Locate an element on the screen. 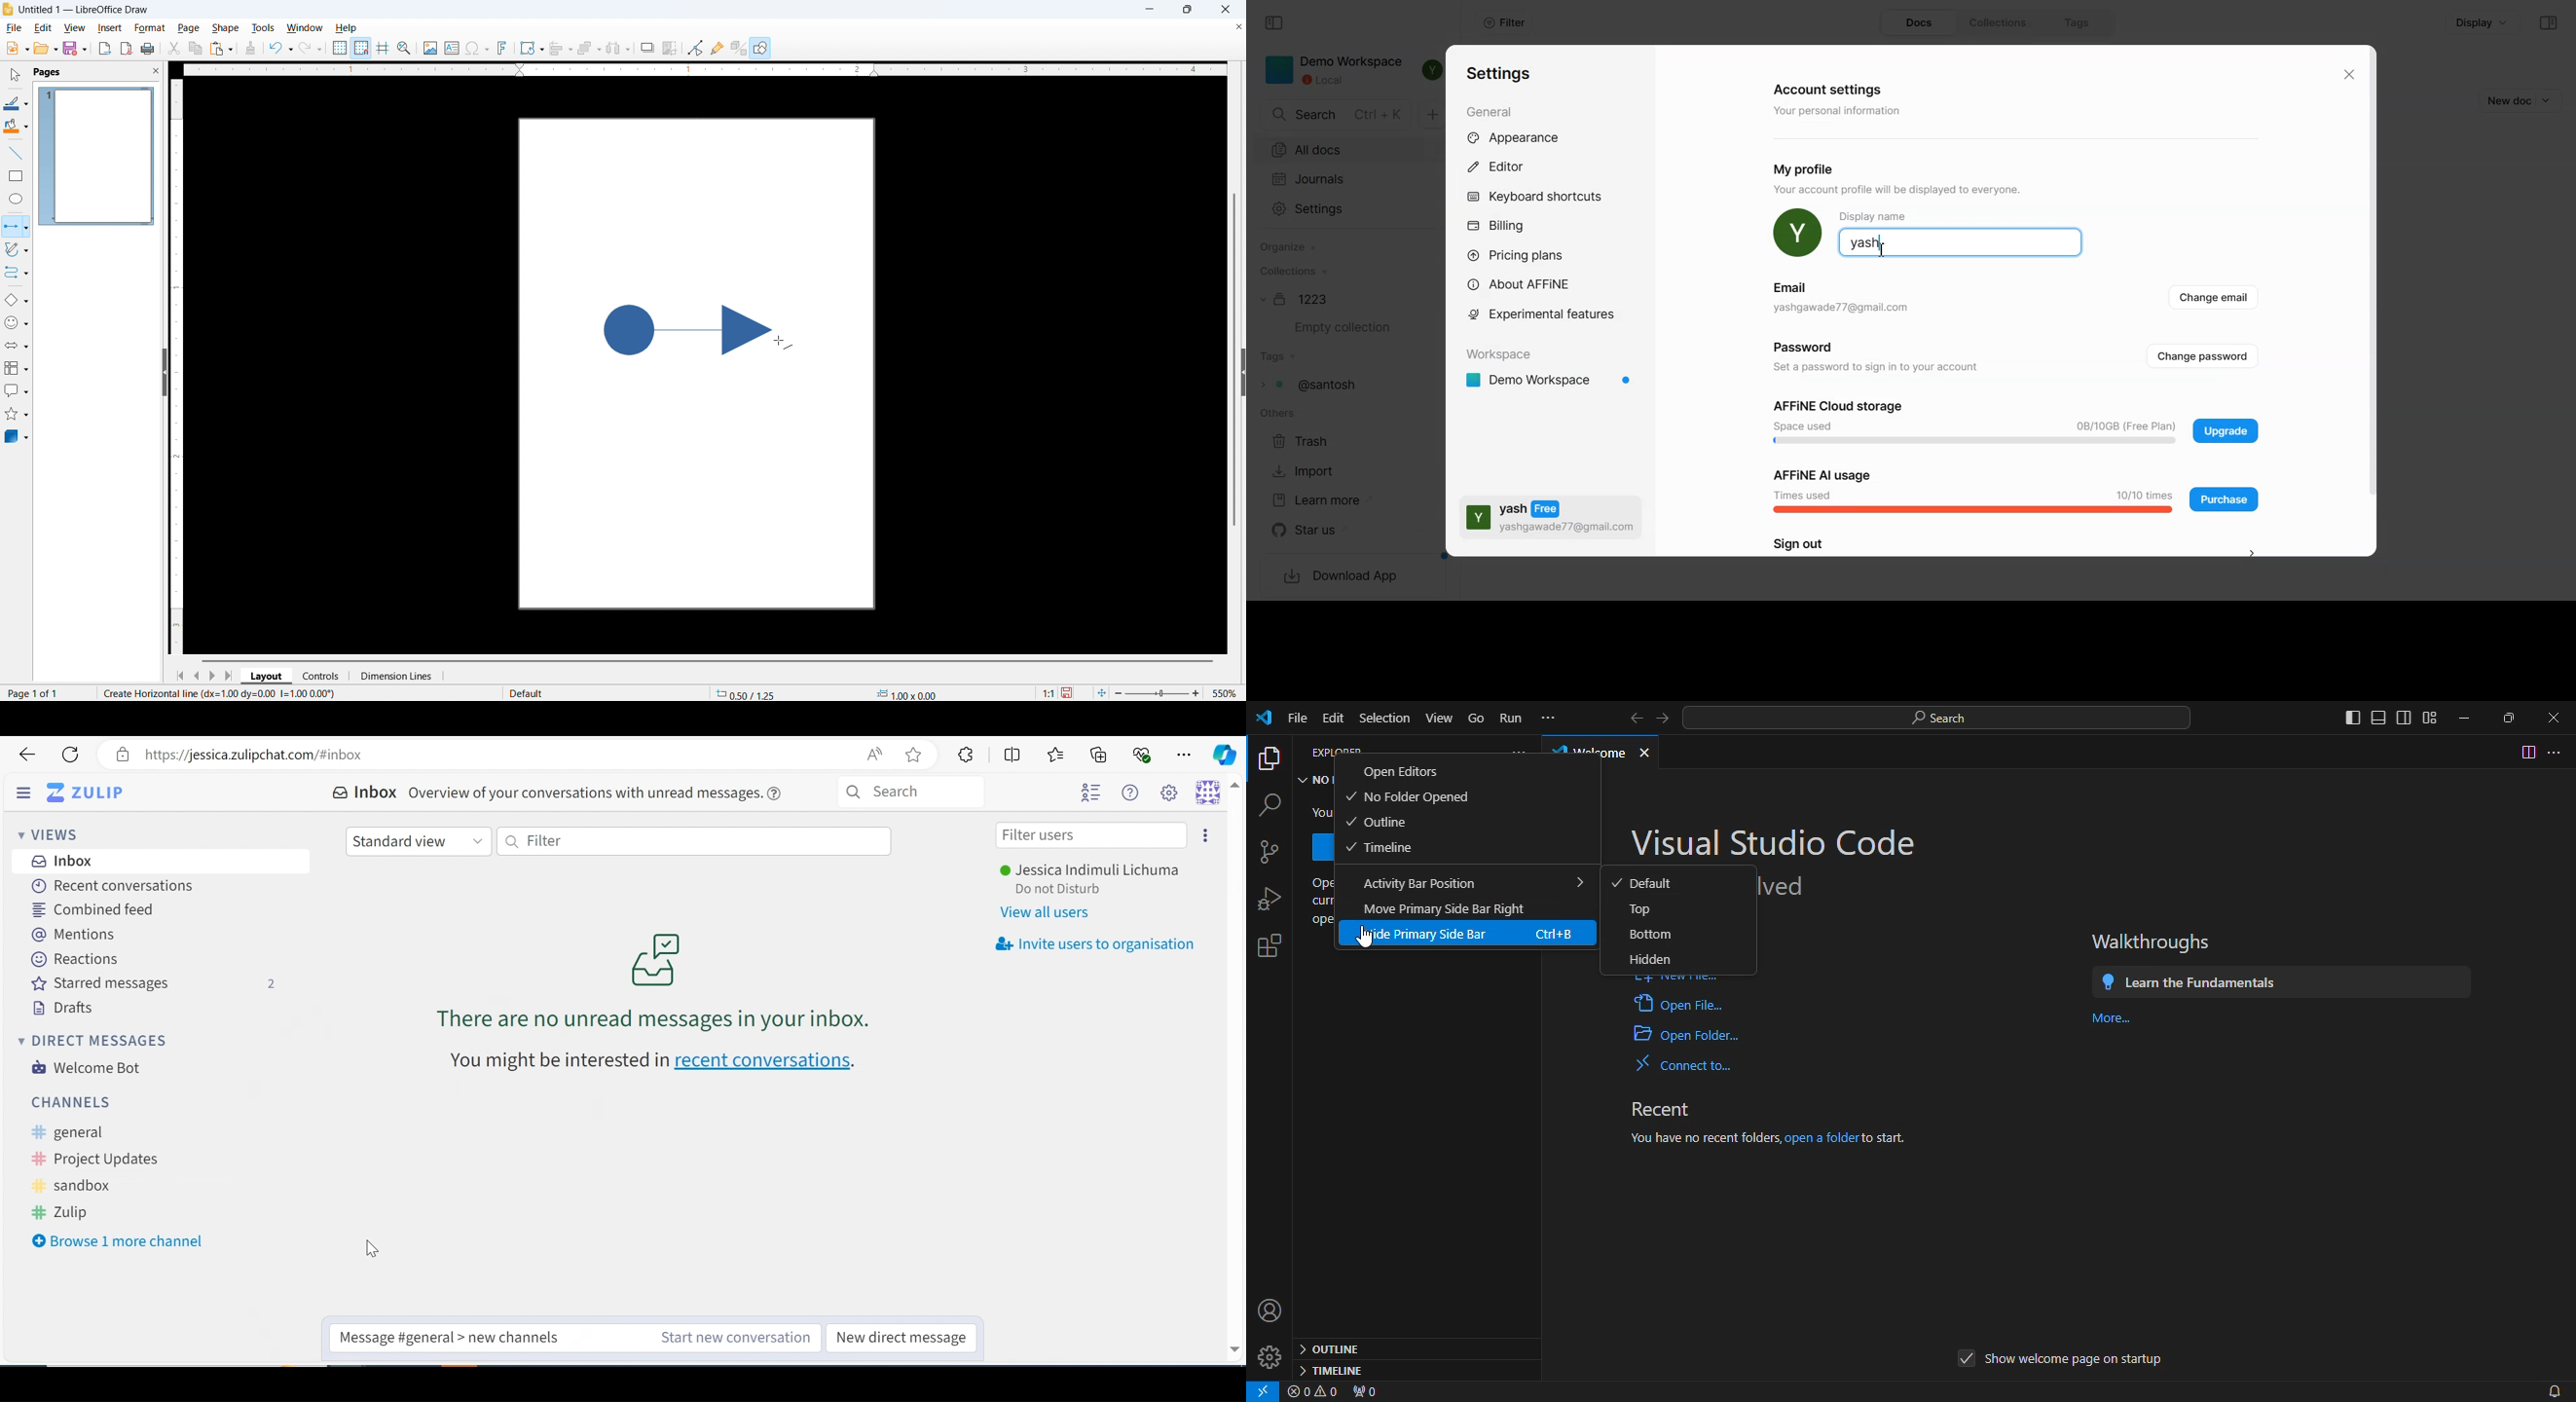  Drafts is located at coordinates (63, 1008).